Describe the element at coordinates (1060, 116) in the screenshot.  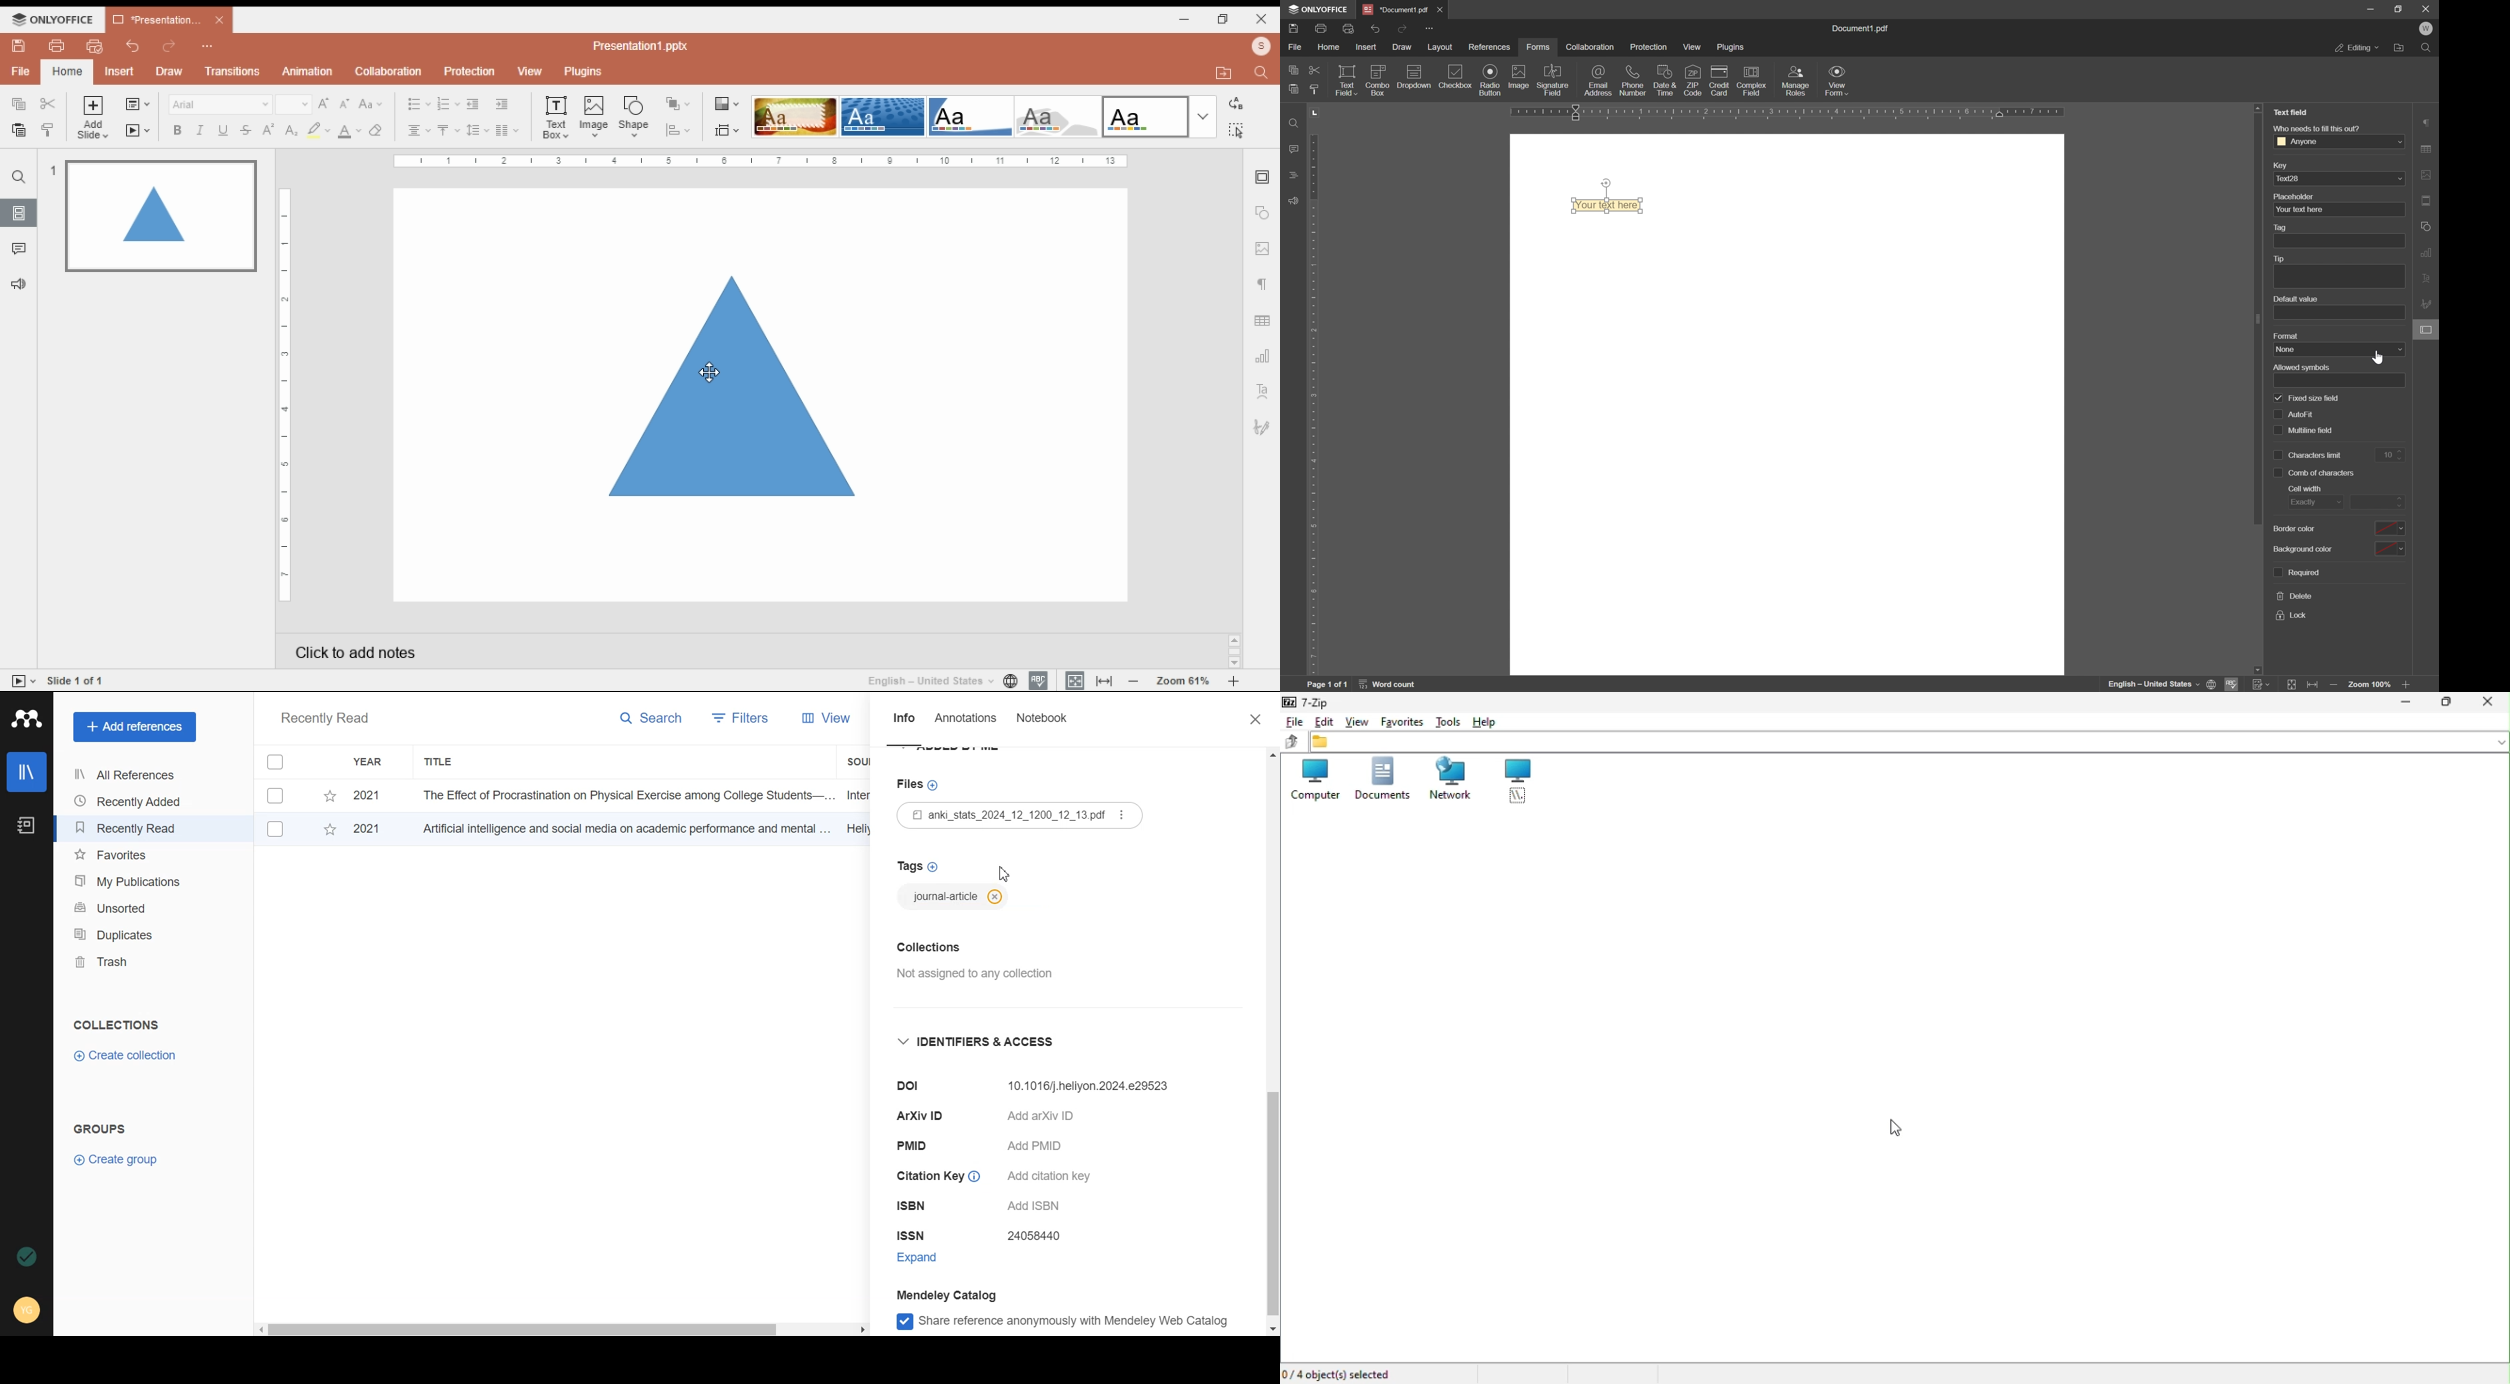
I see `color theme 4` at that location.